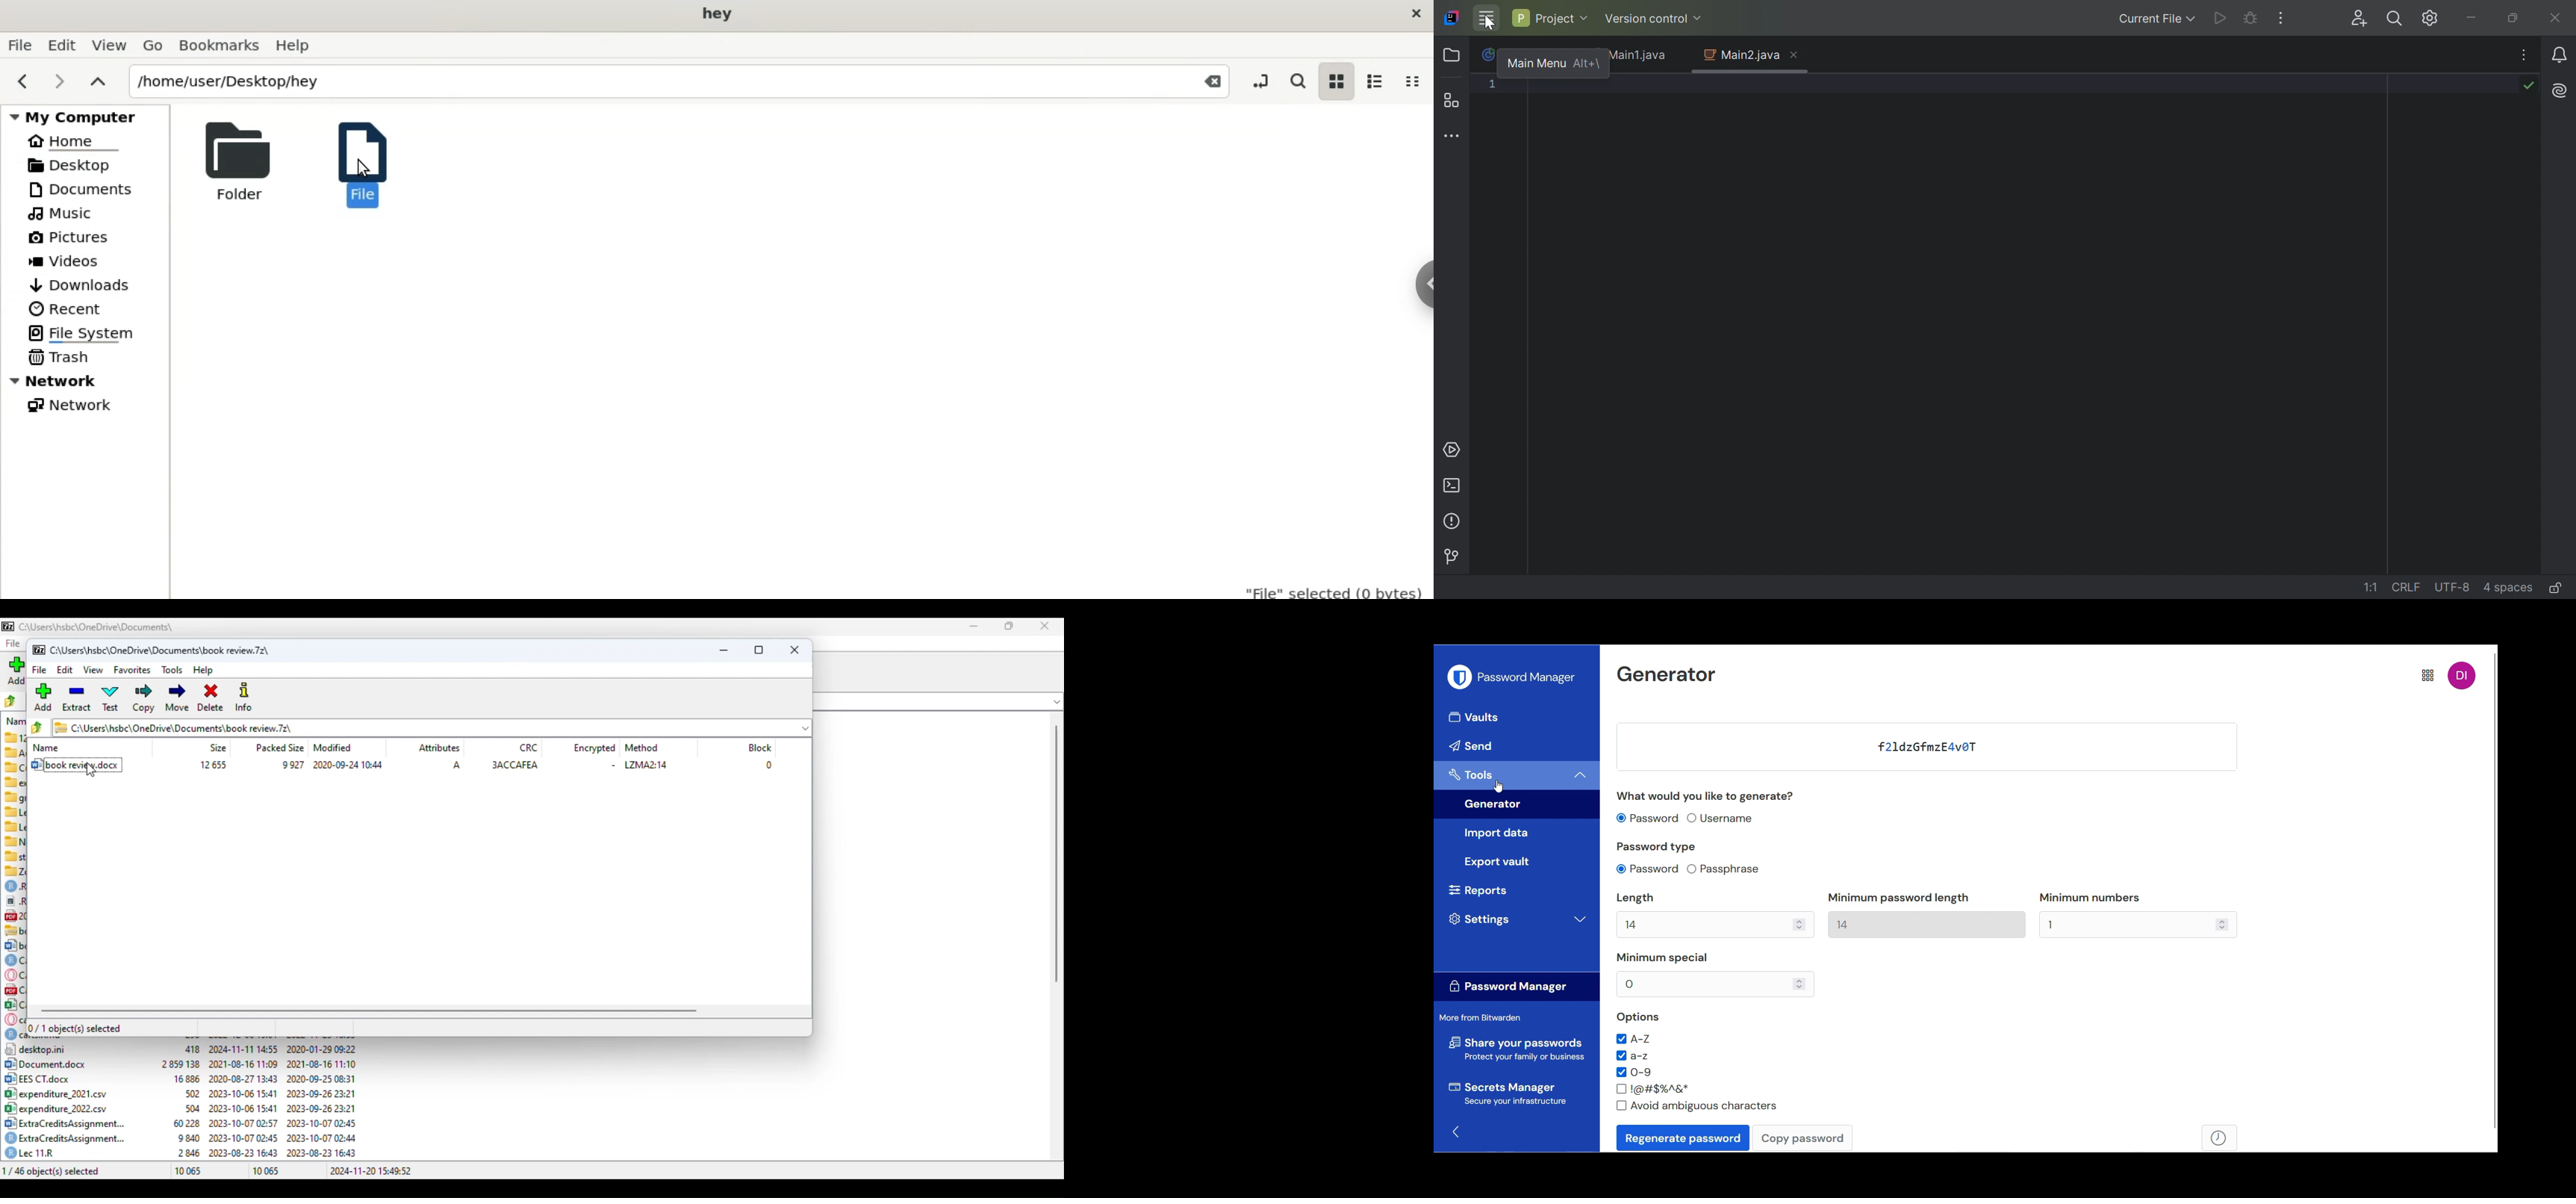 The height and width of the screenshot is (1204, 2576). I want to click on Password history, so click(2220, 1138).